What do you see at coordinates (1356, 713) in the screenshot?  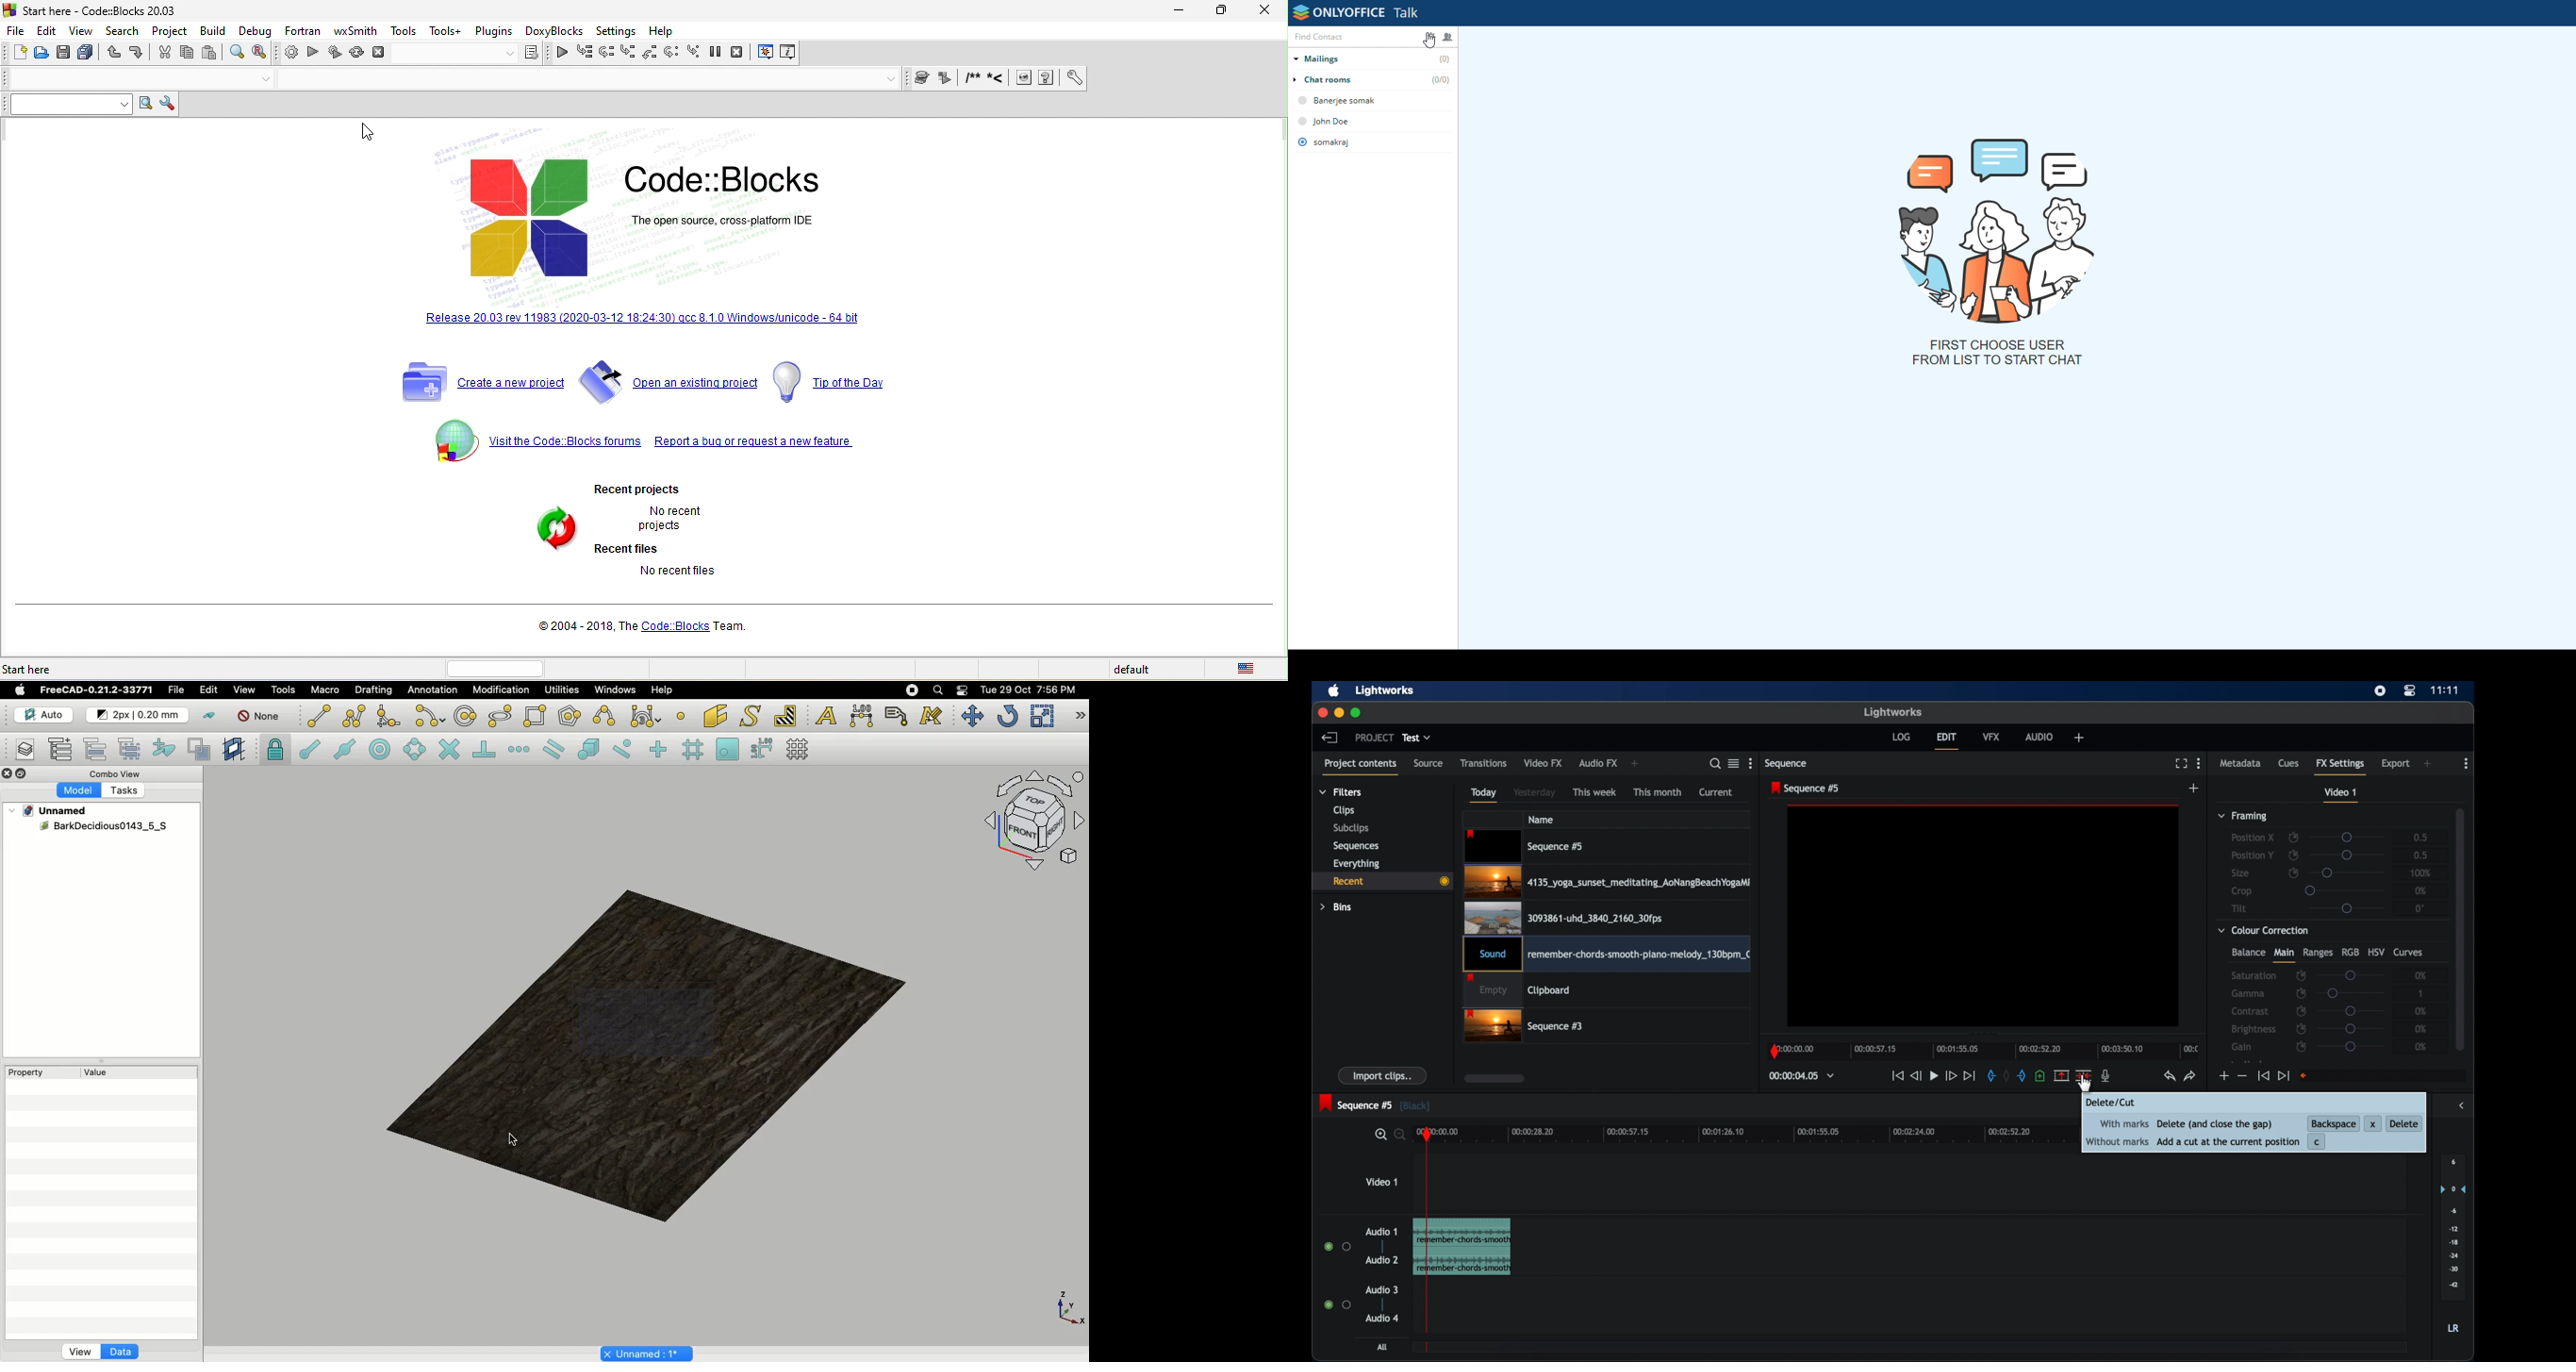 I see `maximize` at bounding box center [1356, 713].